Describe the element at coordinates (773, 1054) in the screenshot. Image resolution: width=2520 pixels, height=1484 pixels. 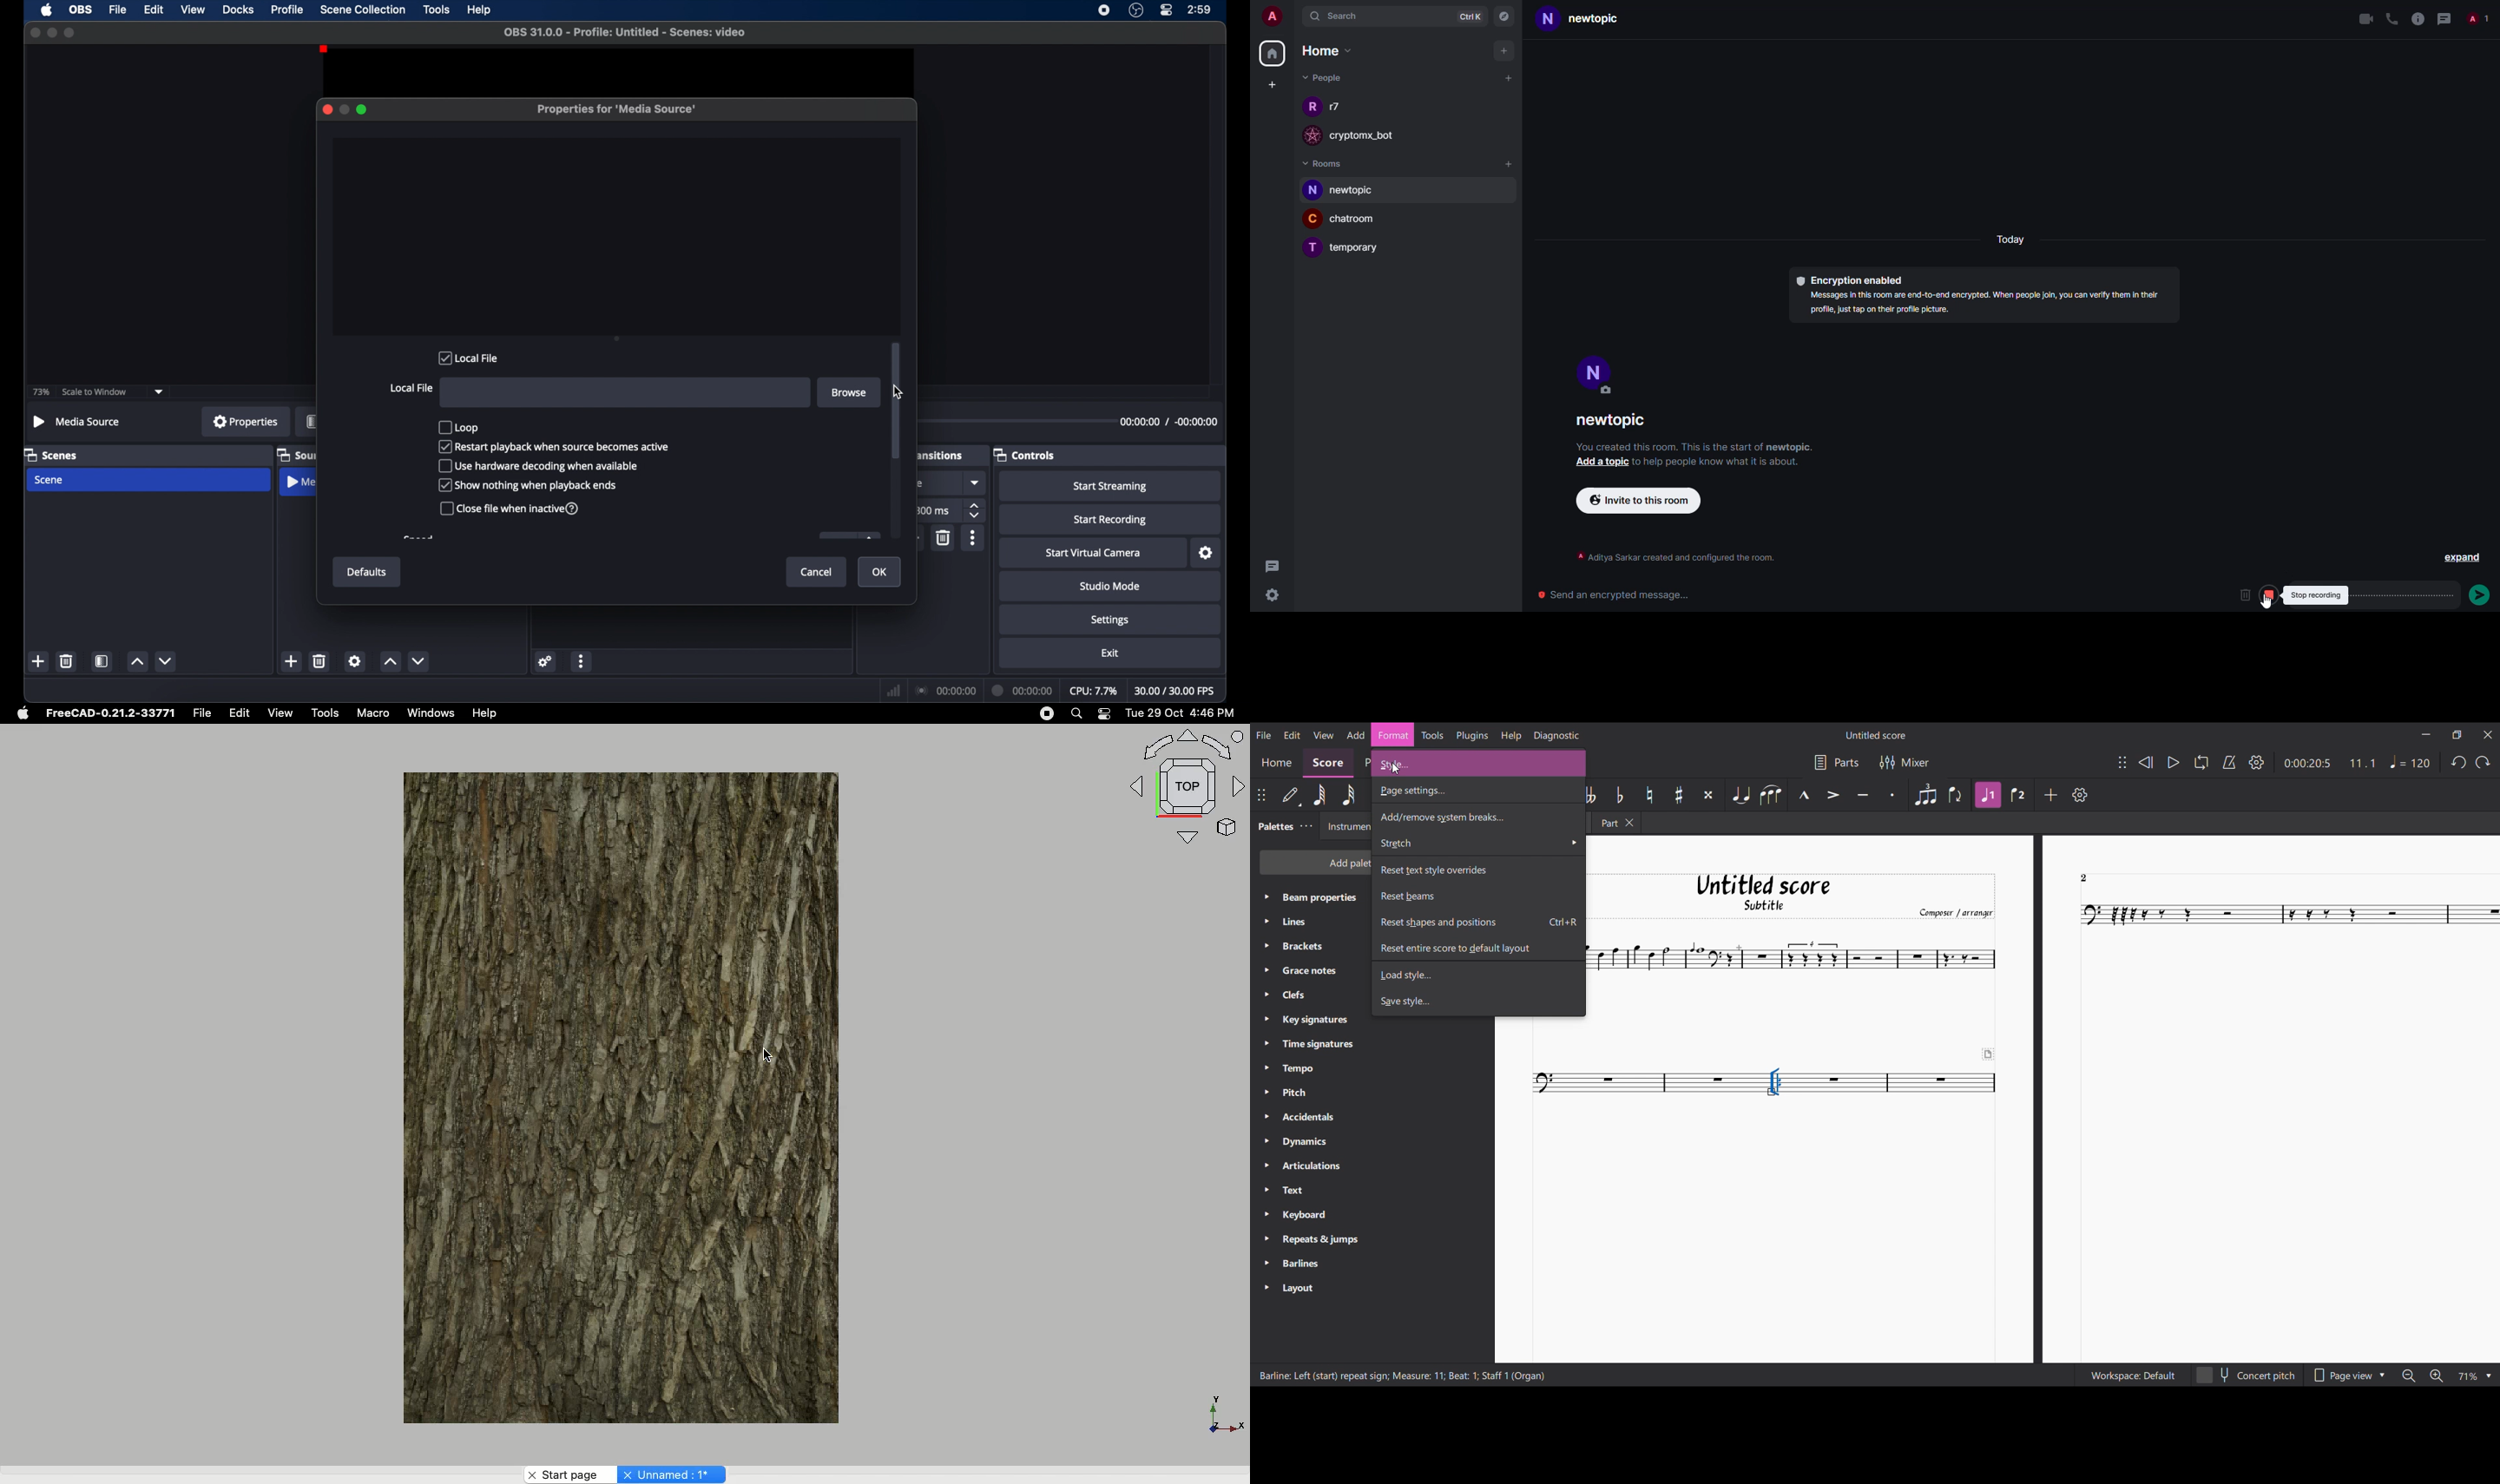
I see `cursor` at that location.